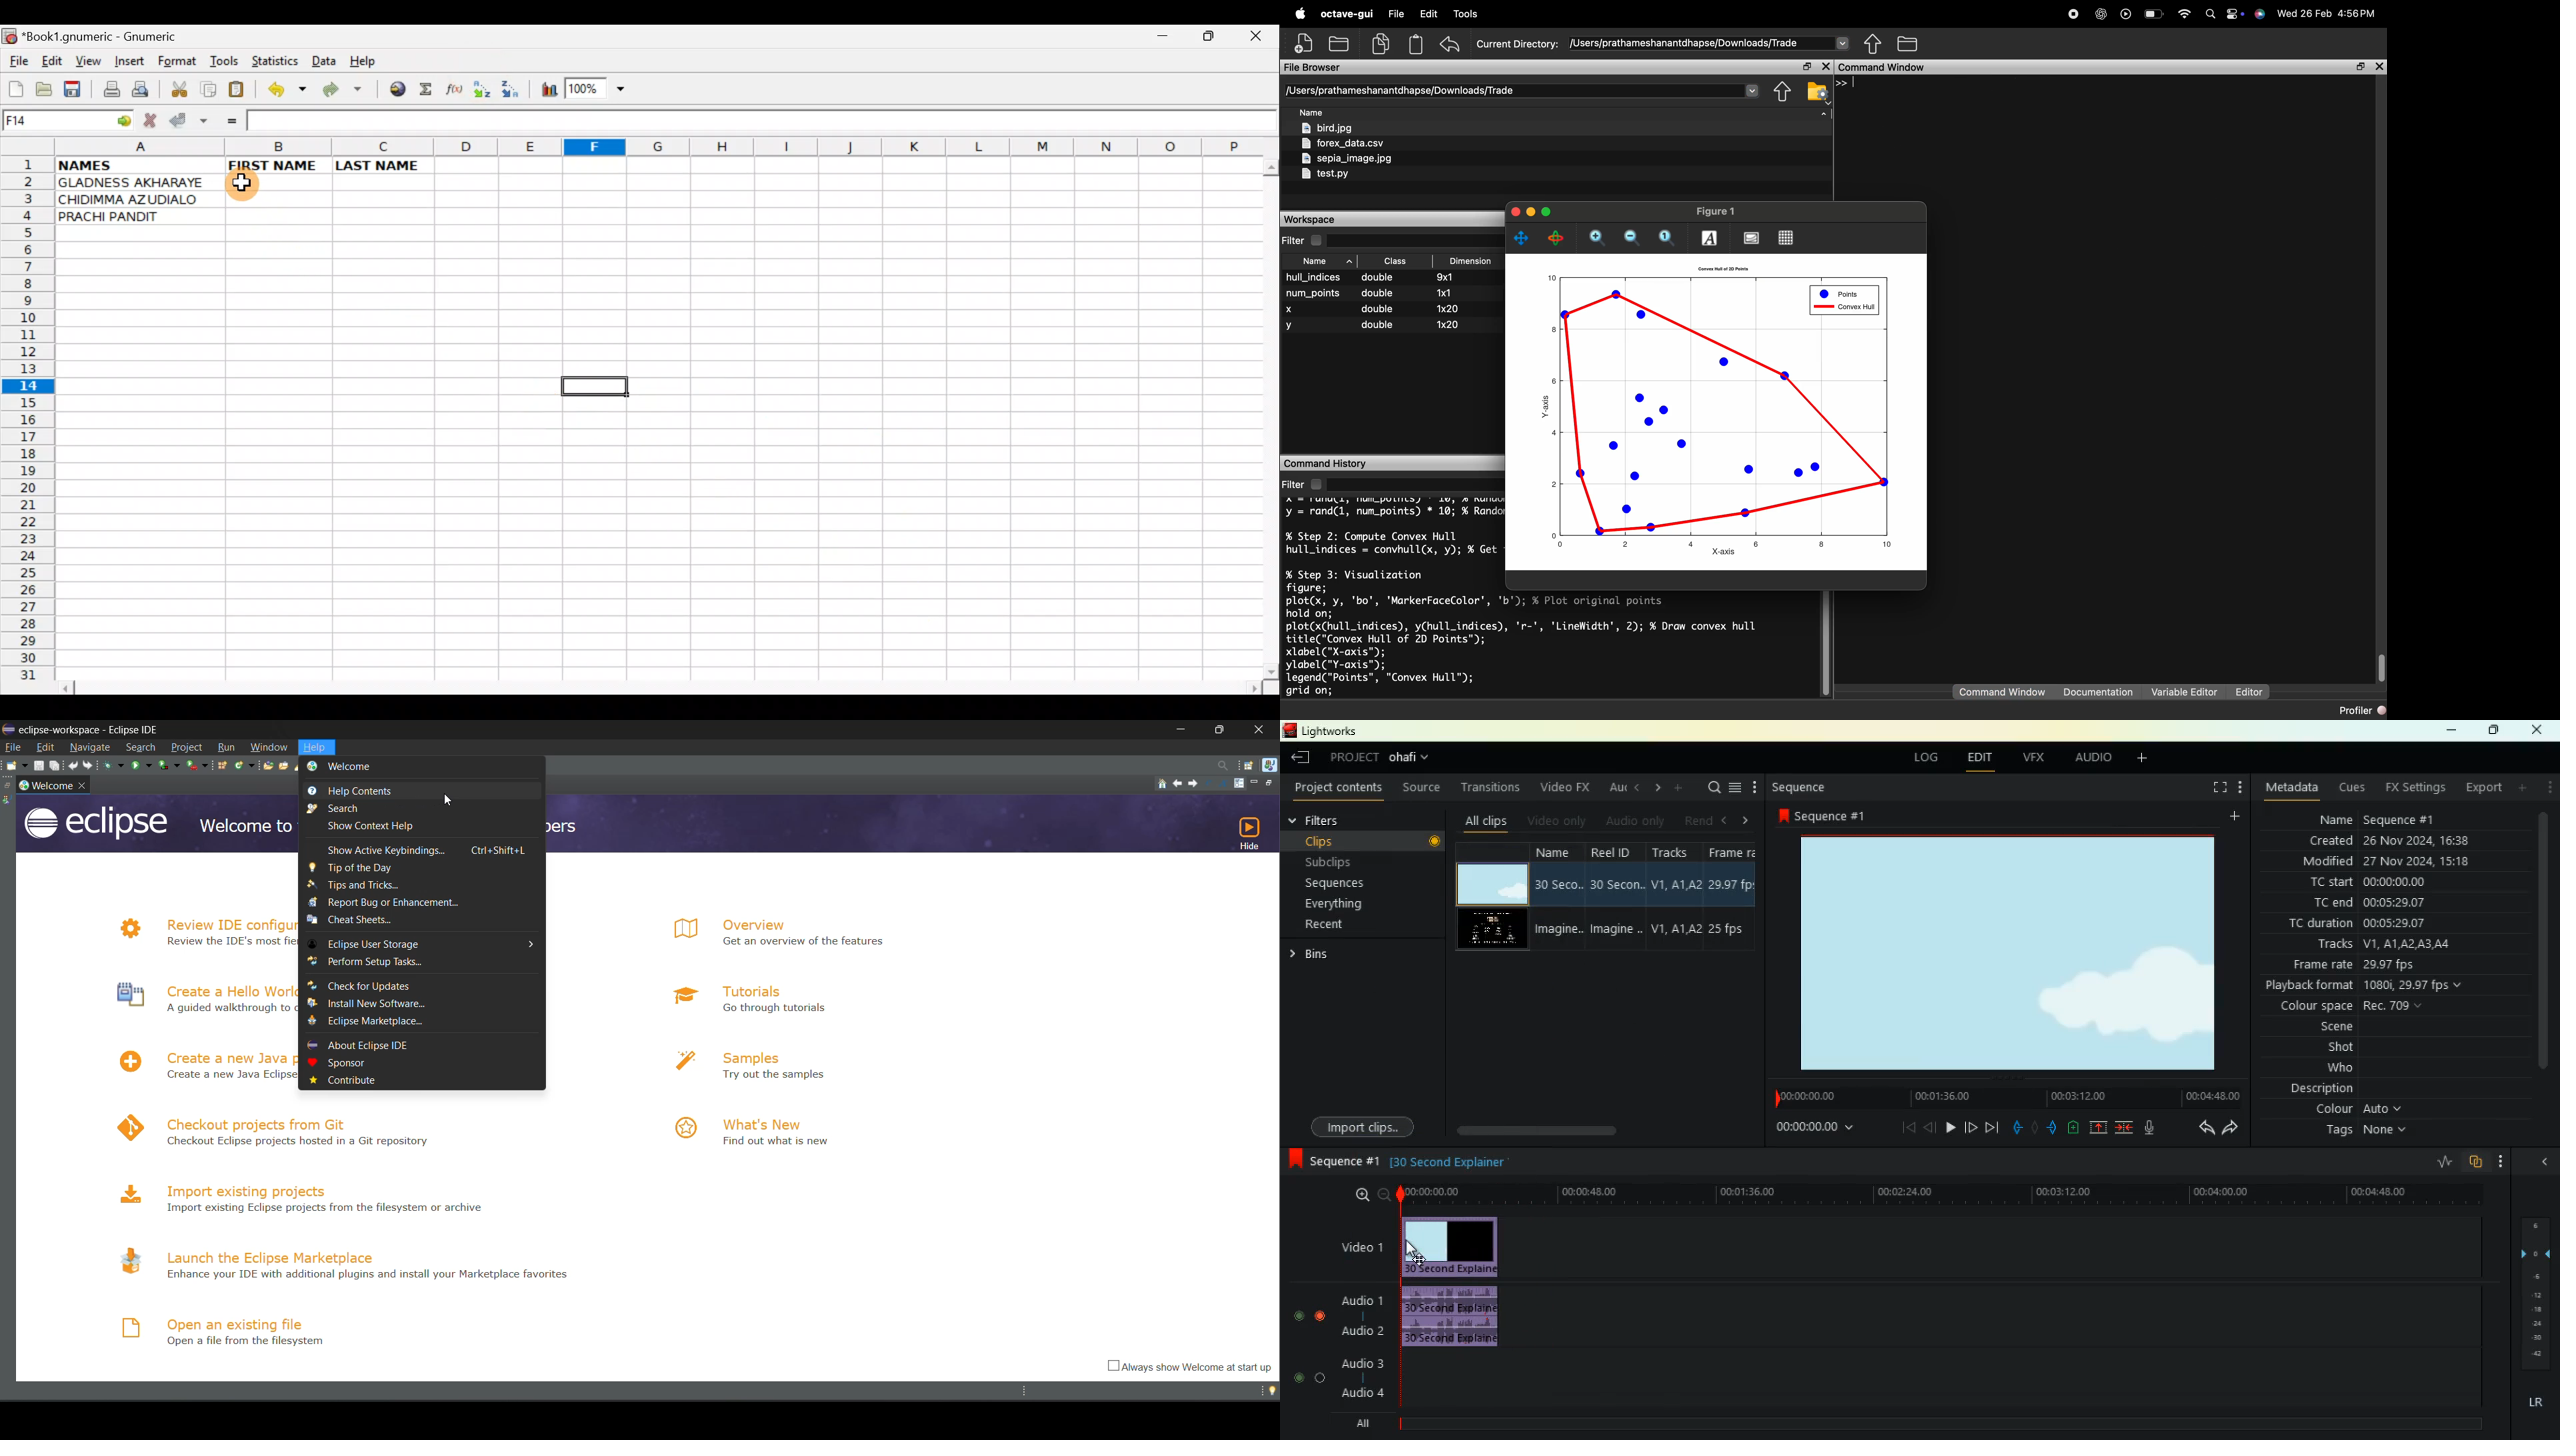 This screenshot has width=2576, height=1456. I want to click on subclips, so click(1340, 863).